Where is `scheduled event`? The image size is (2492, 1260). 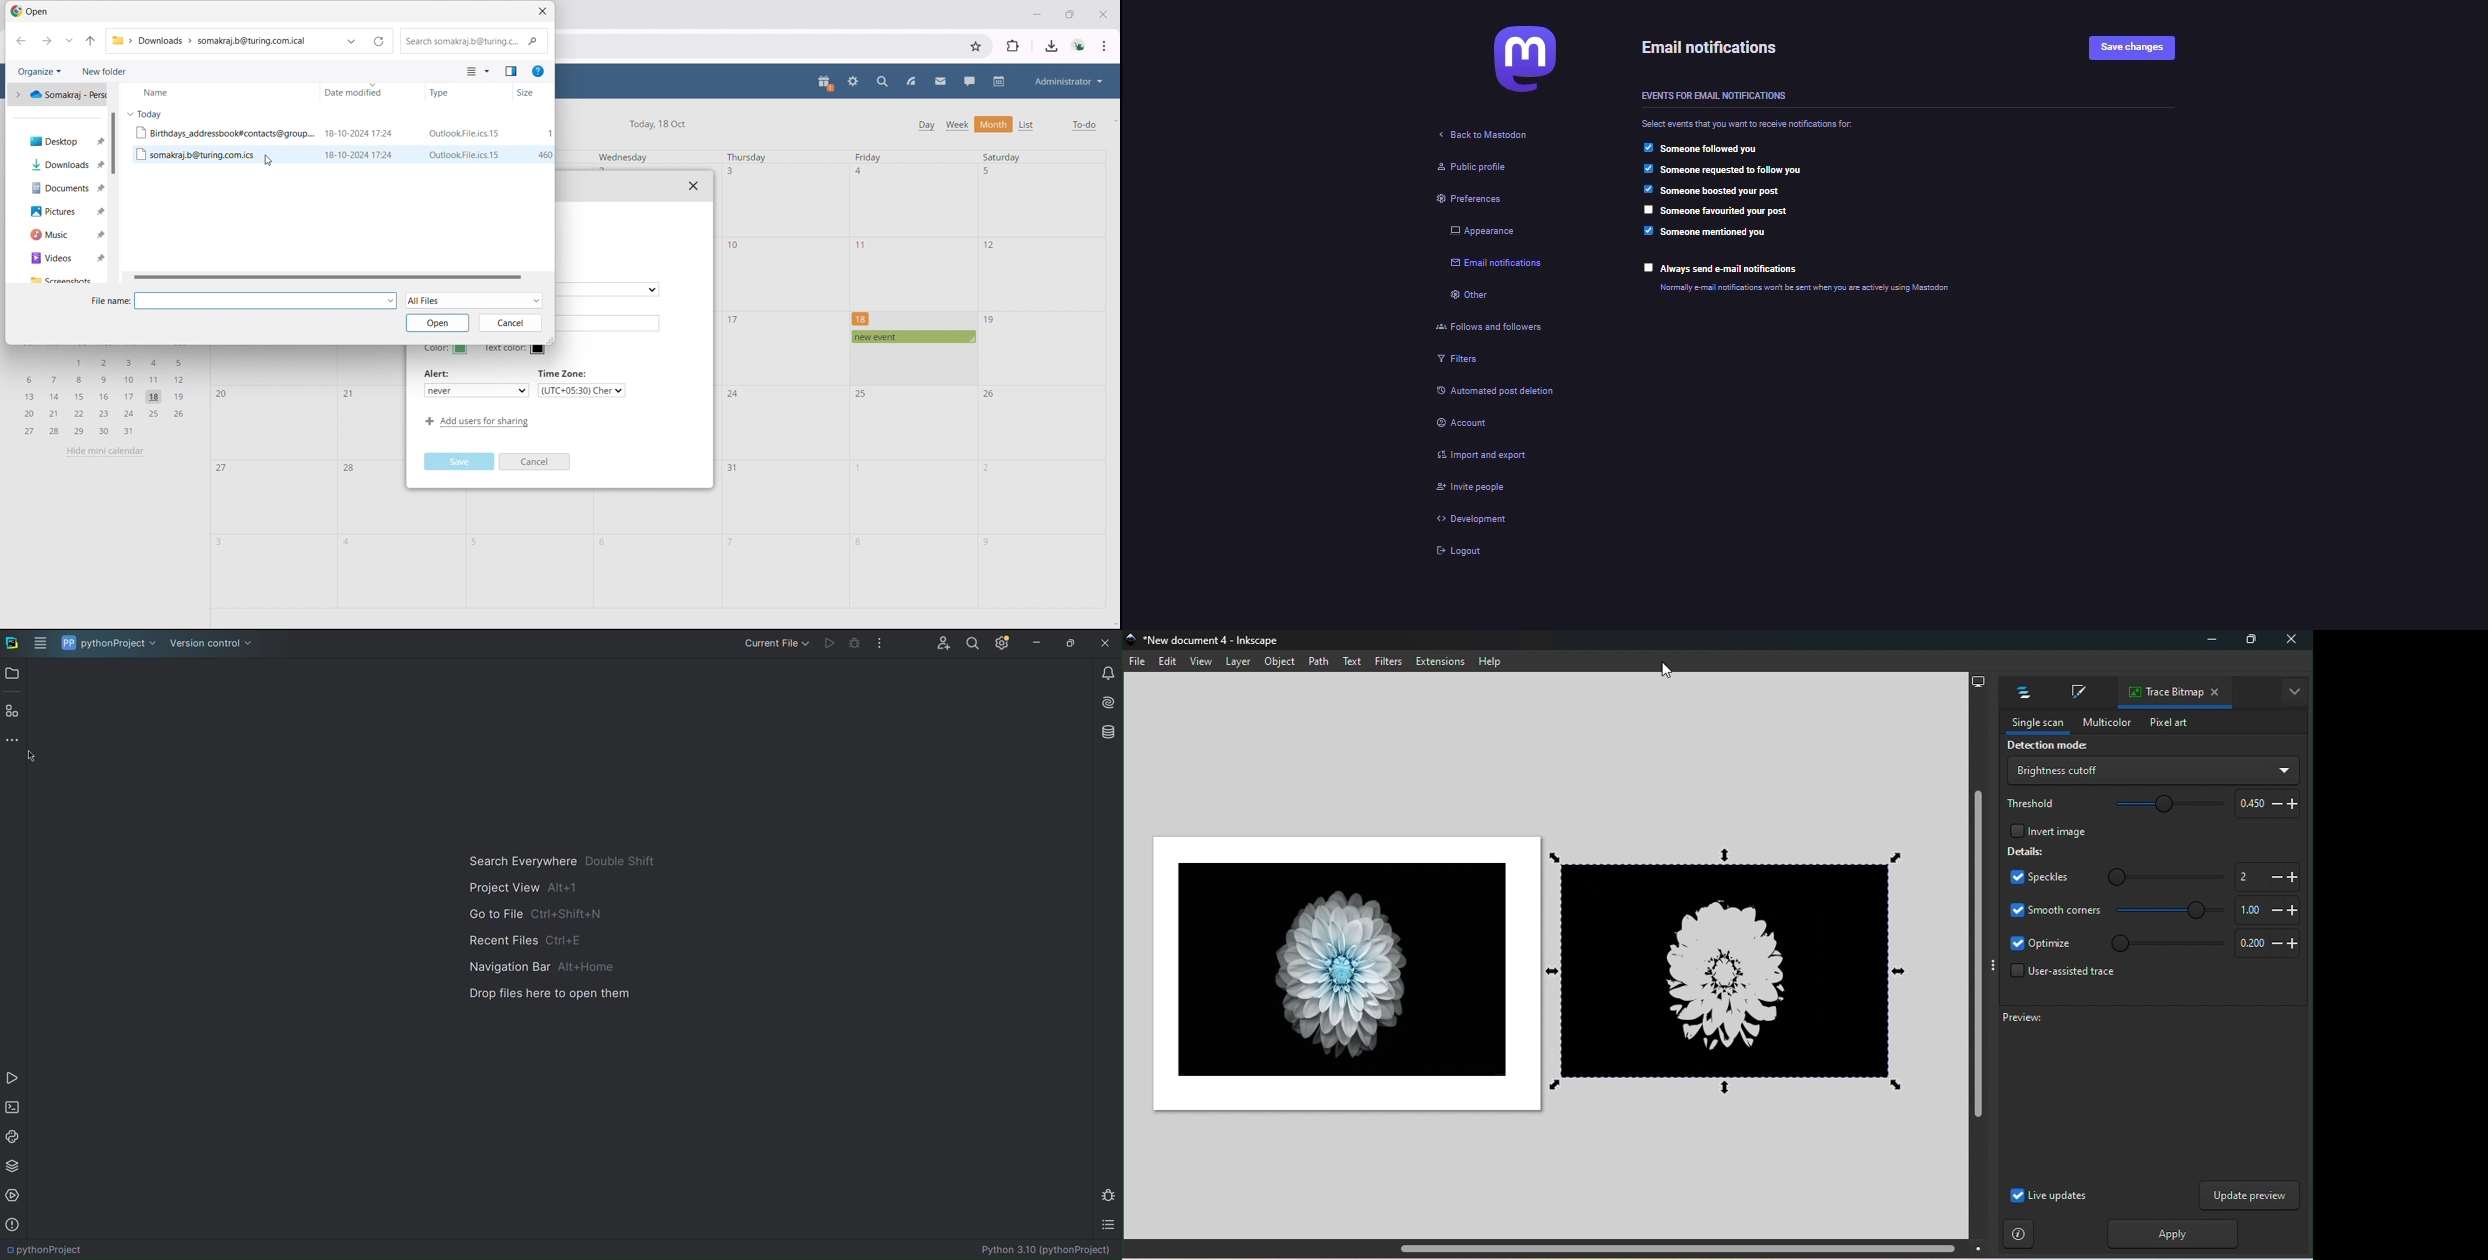
scheduled event is located at coordinates (912, 337).